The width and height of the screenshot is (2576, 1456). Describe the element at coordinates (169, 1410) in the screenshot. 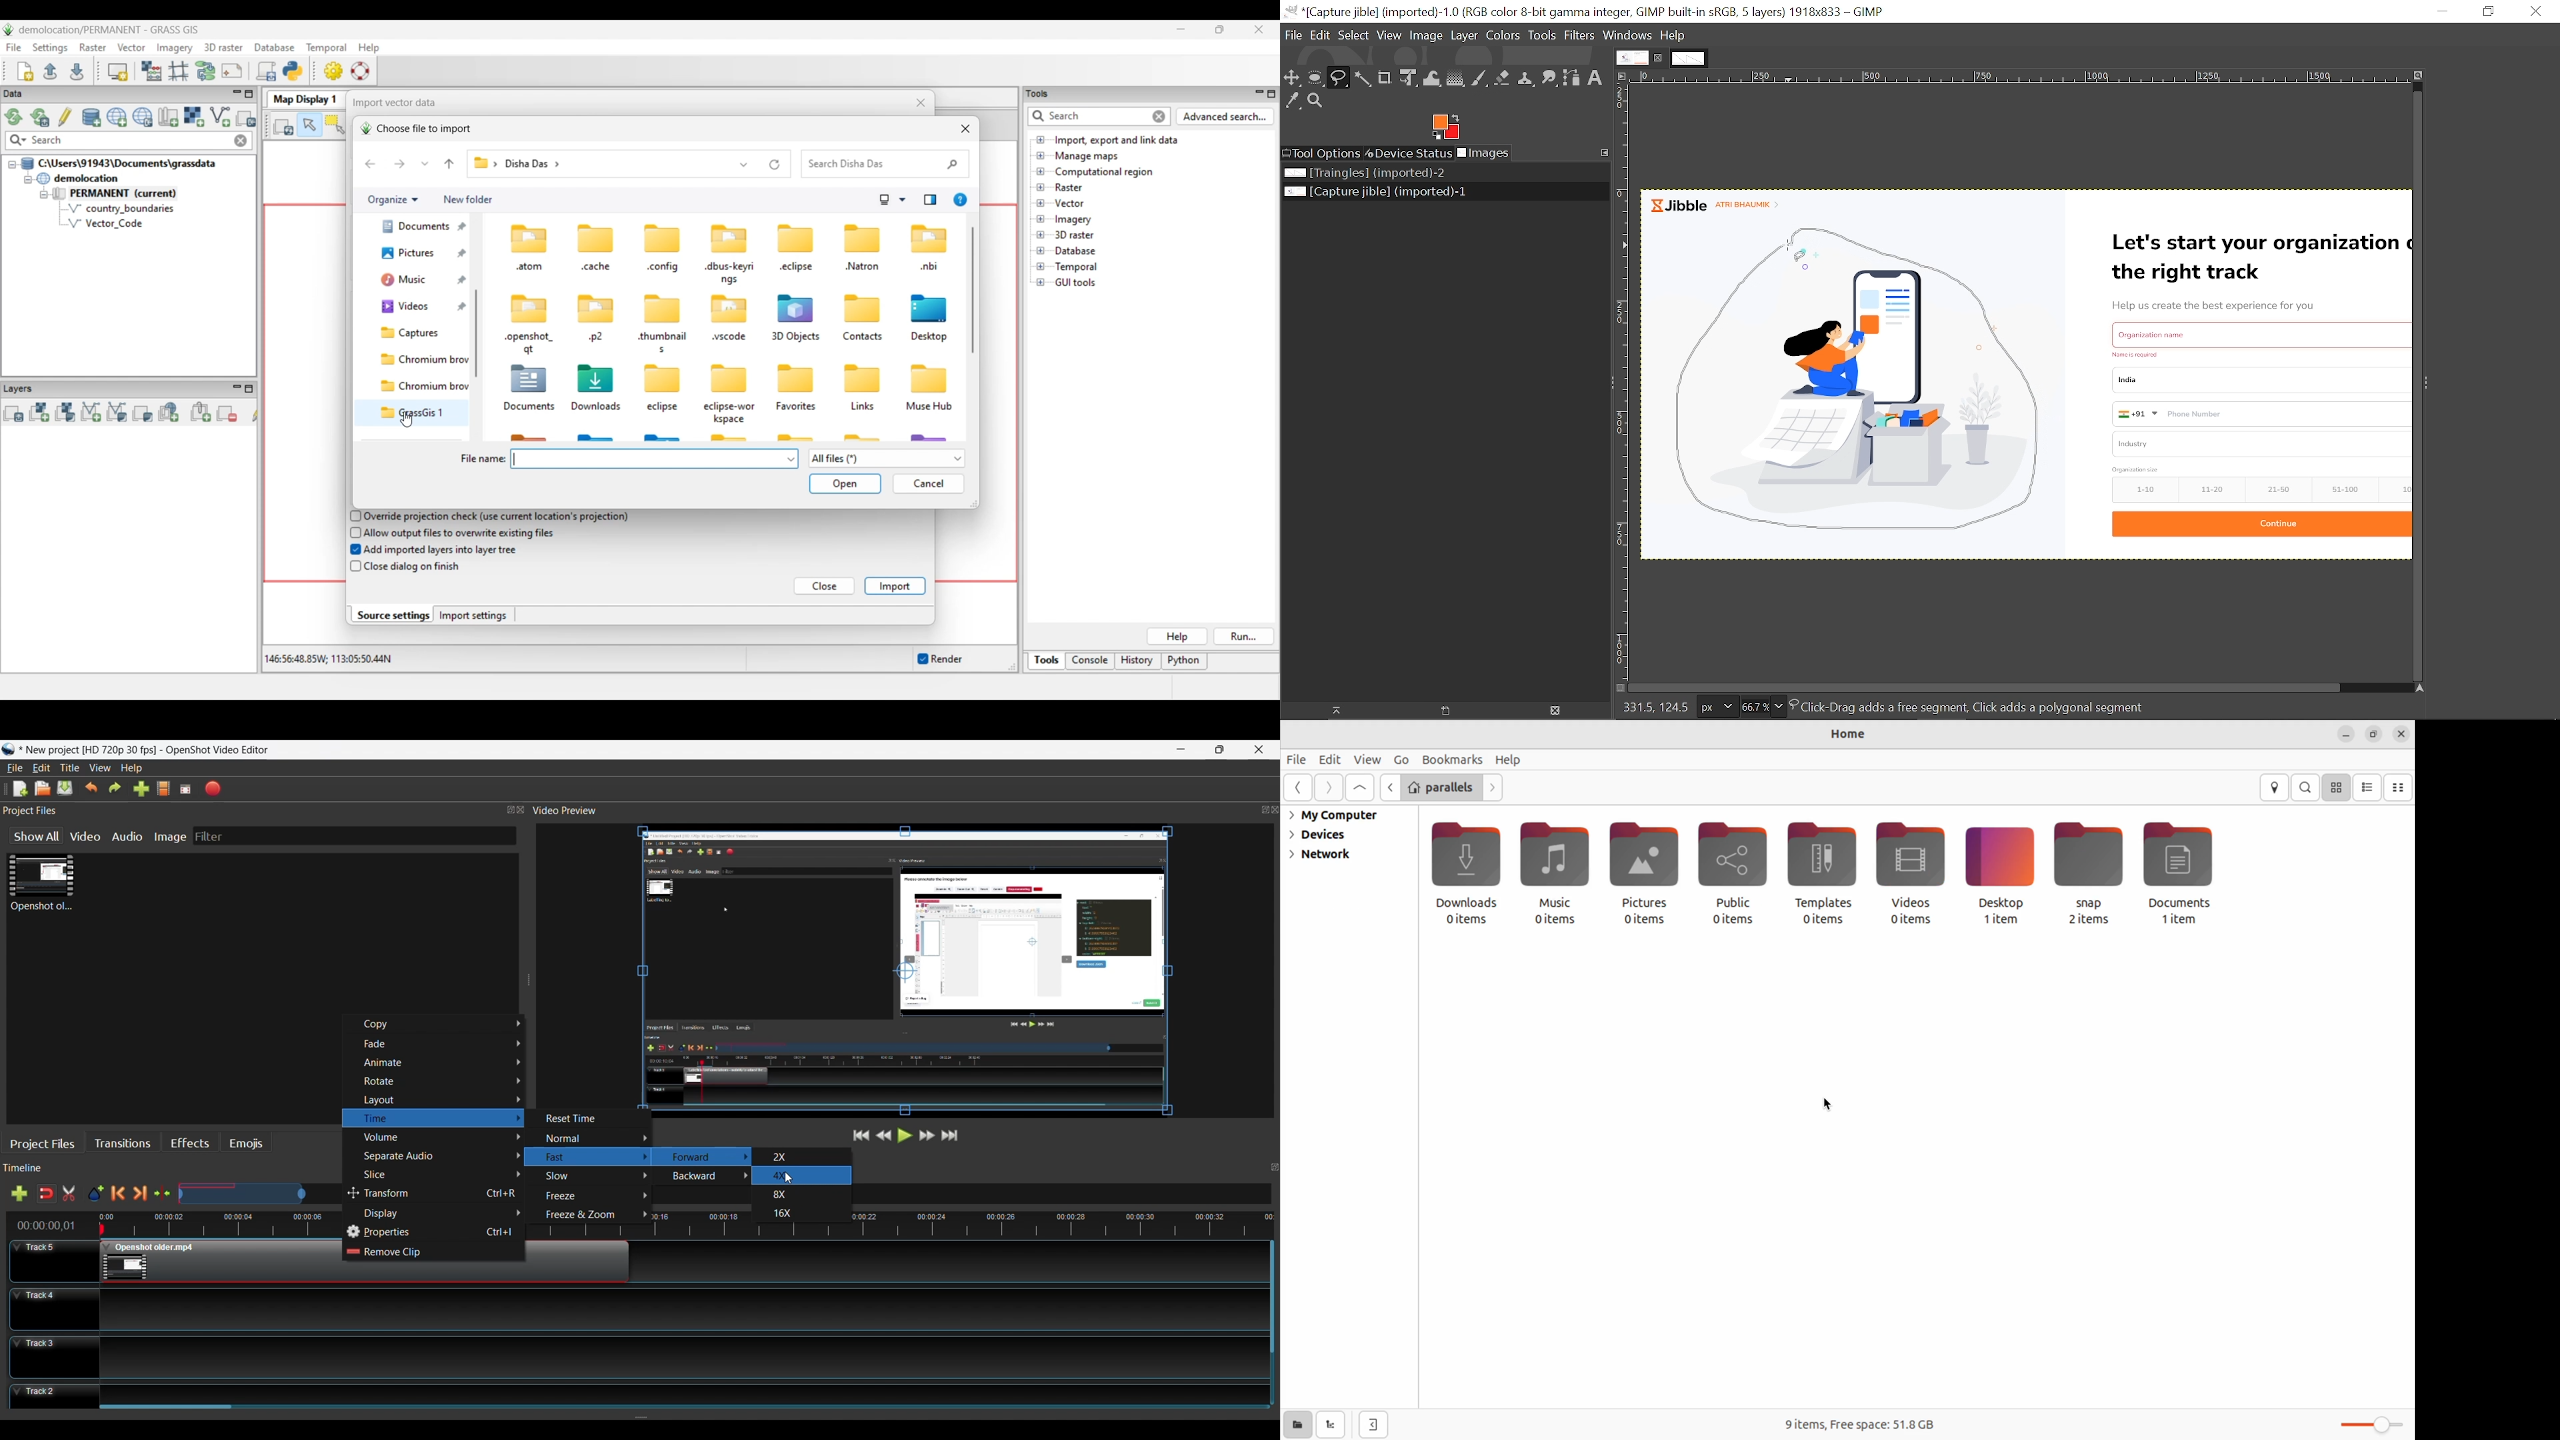

I see `Horizontal Scroll bar` at that location.